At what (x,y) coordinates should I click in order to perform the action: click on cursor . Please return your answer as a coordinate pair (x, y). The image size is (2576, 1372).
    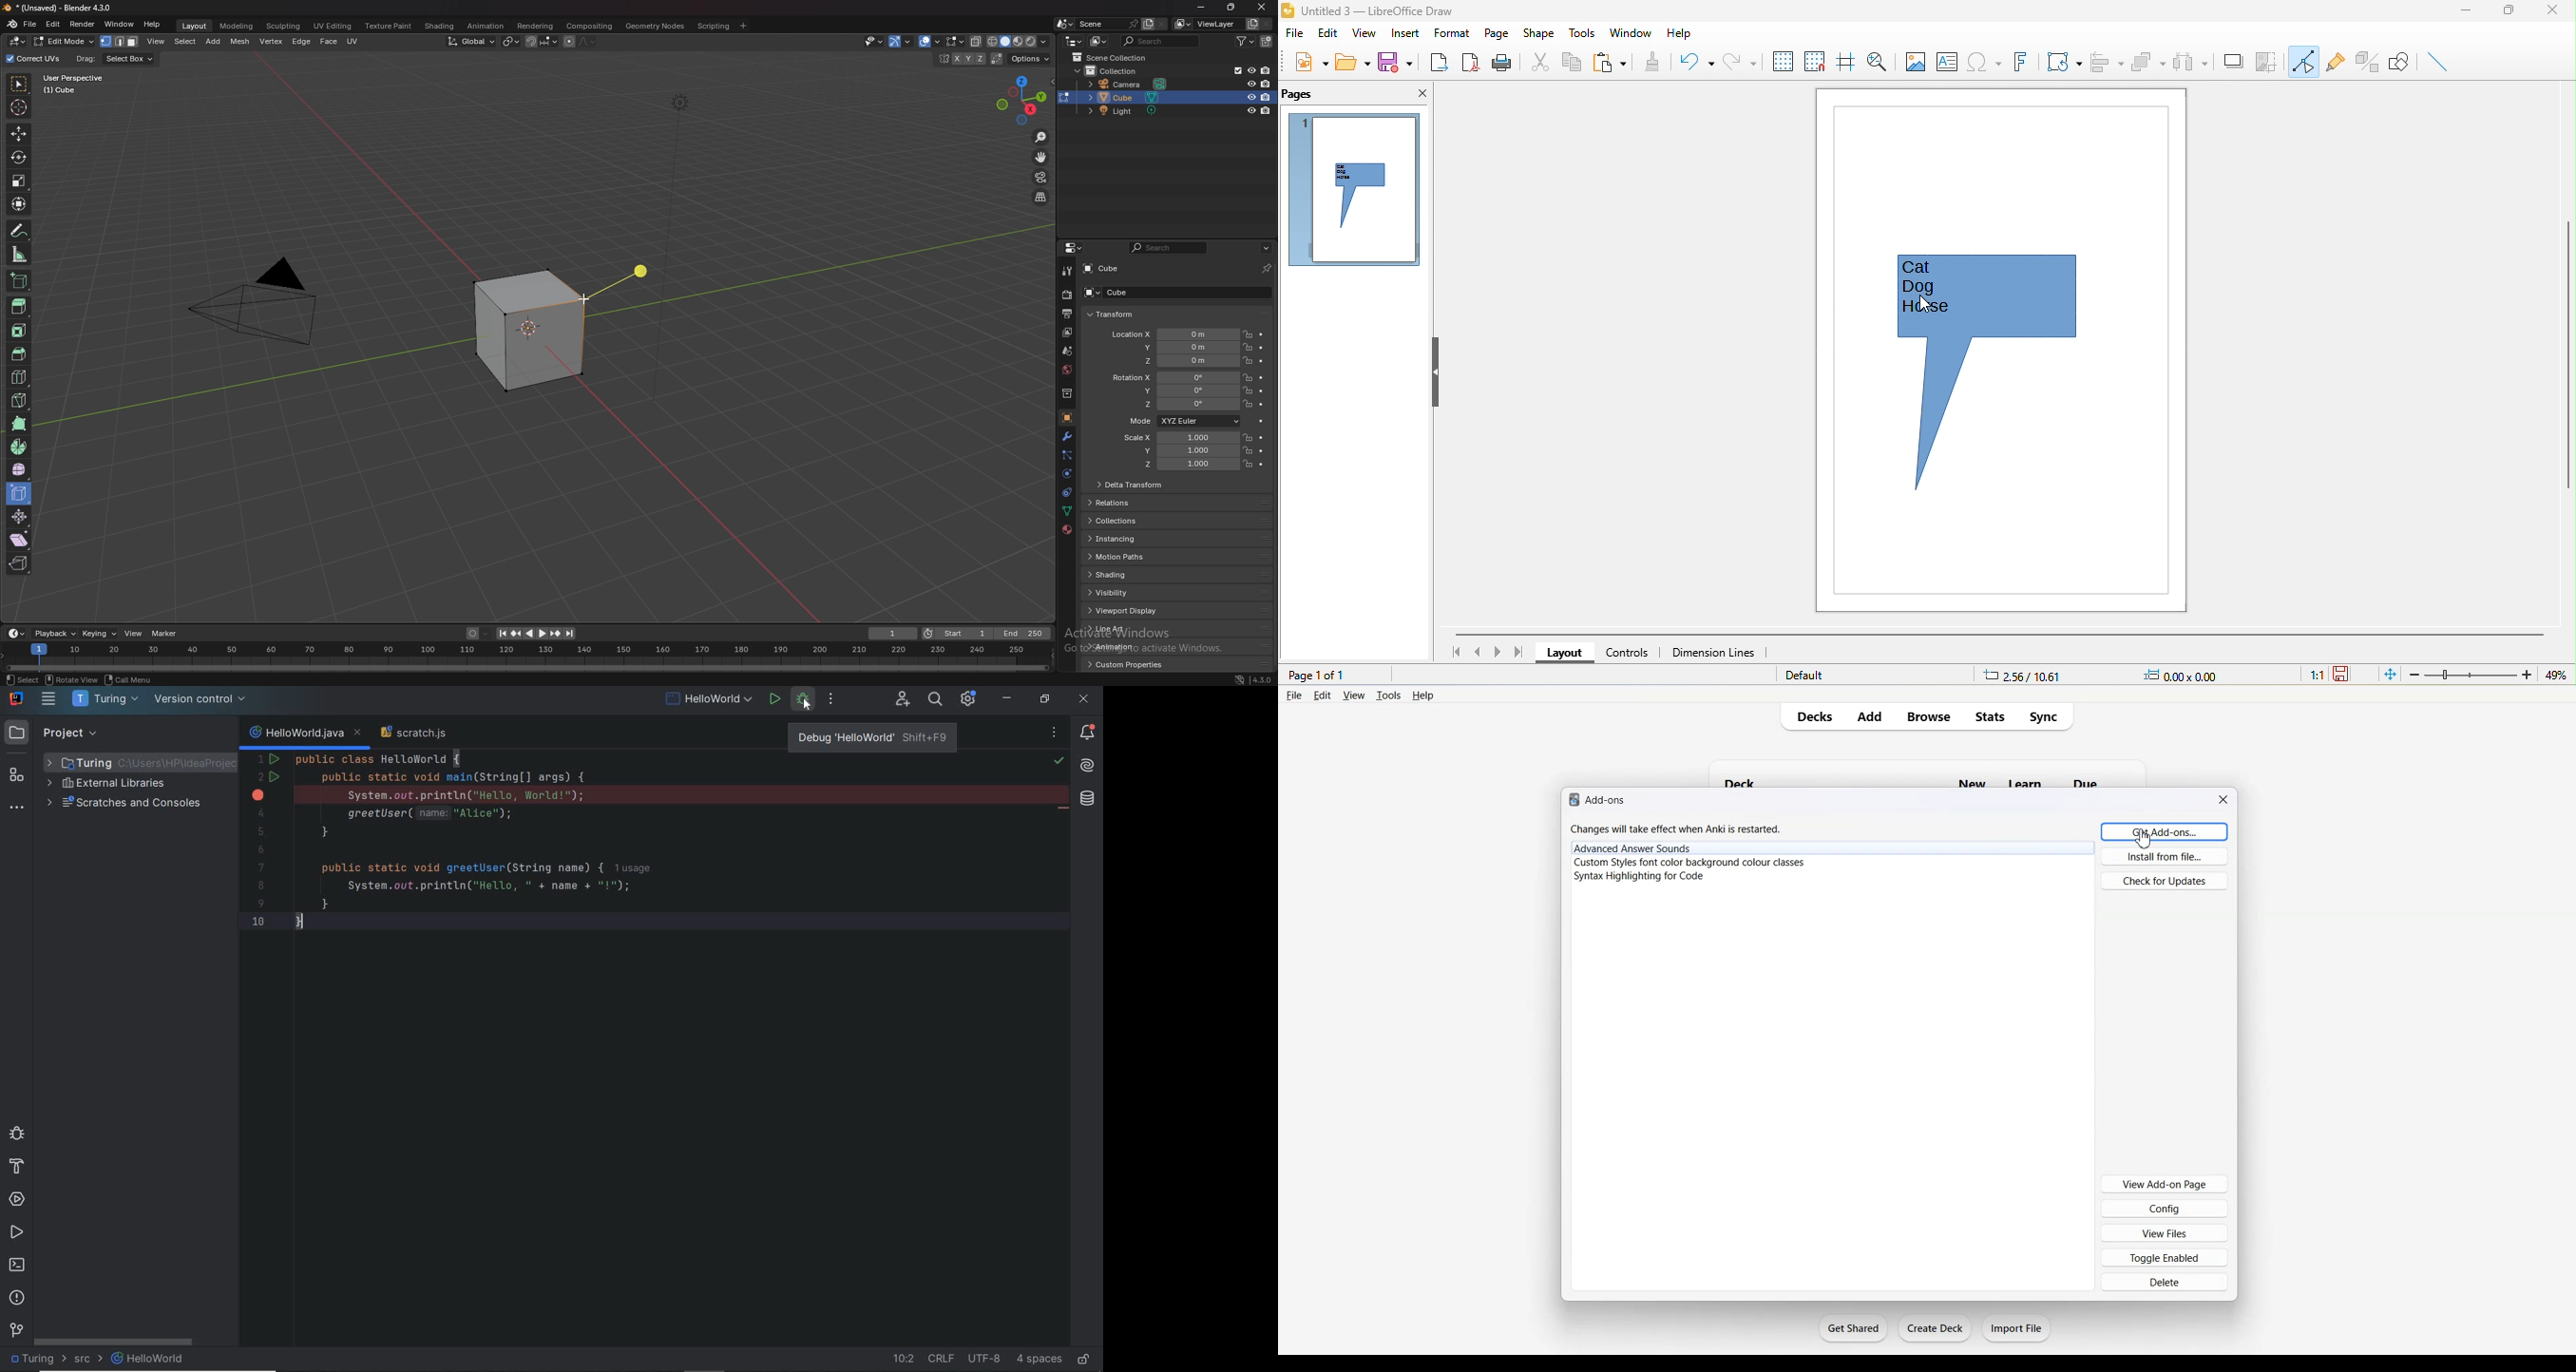
    Looking at the image, I should click on (1926, 307).